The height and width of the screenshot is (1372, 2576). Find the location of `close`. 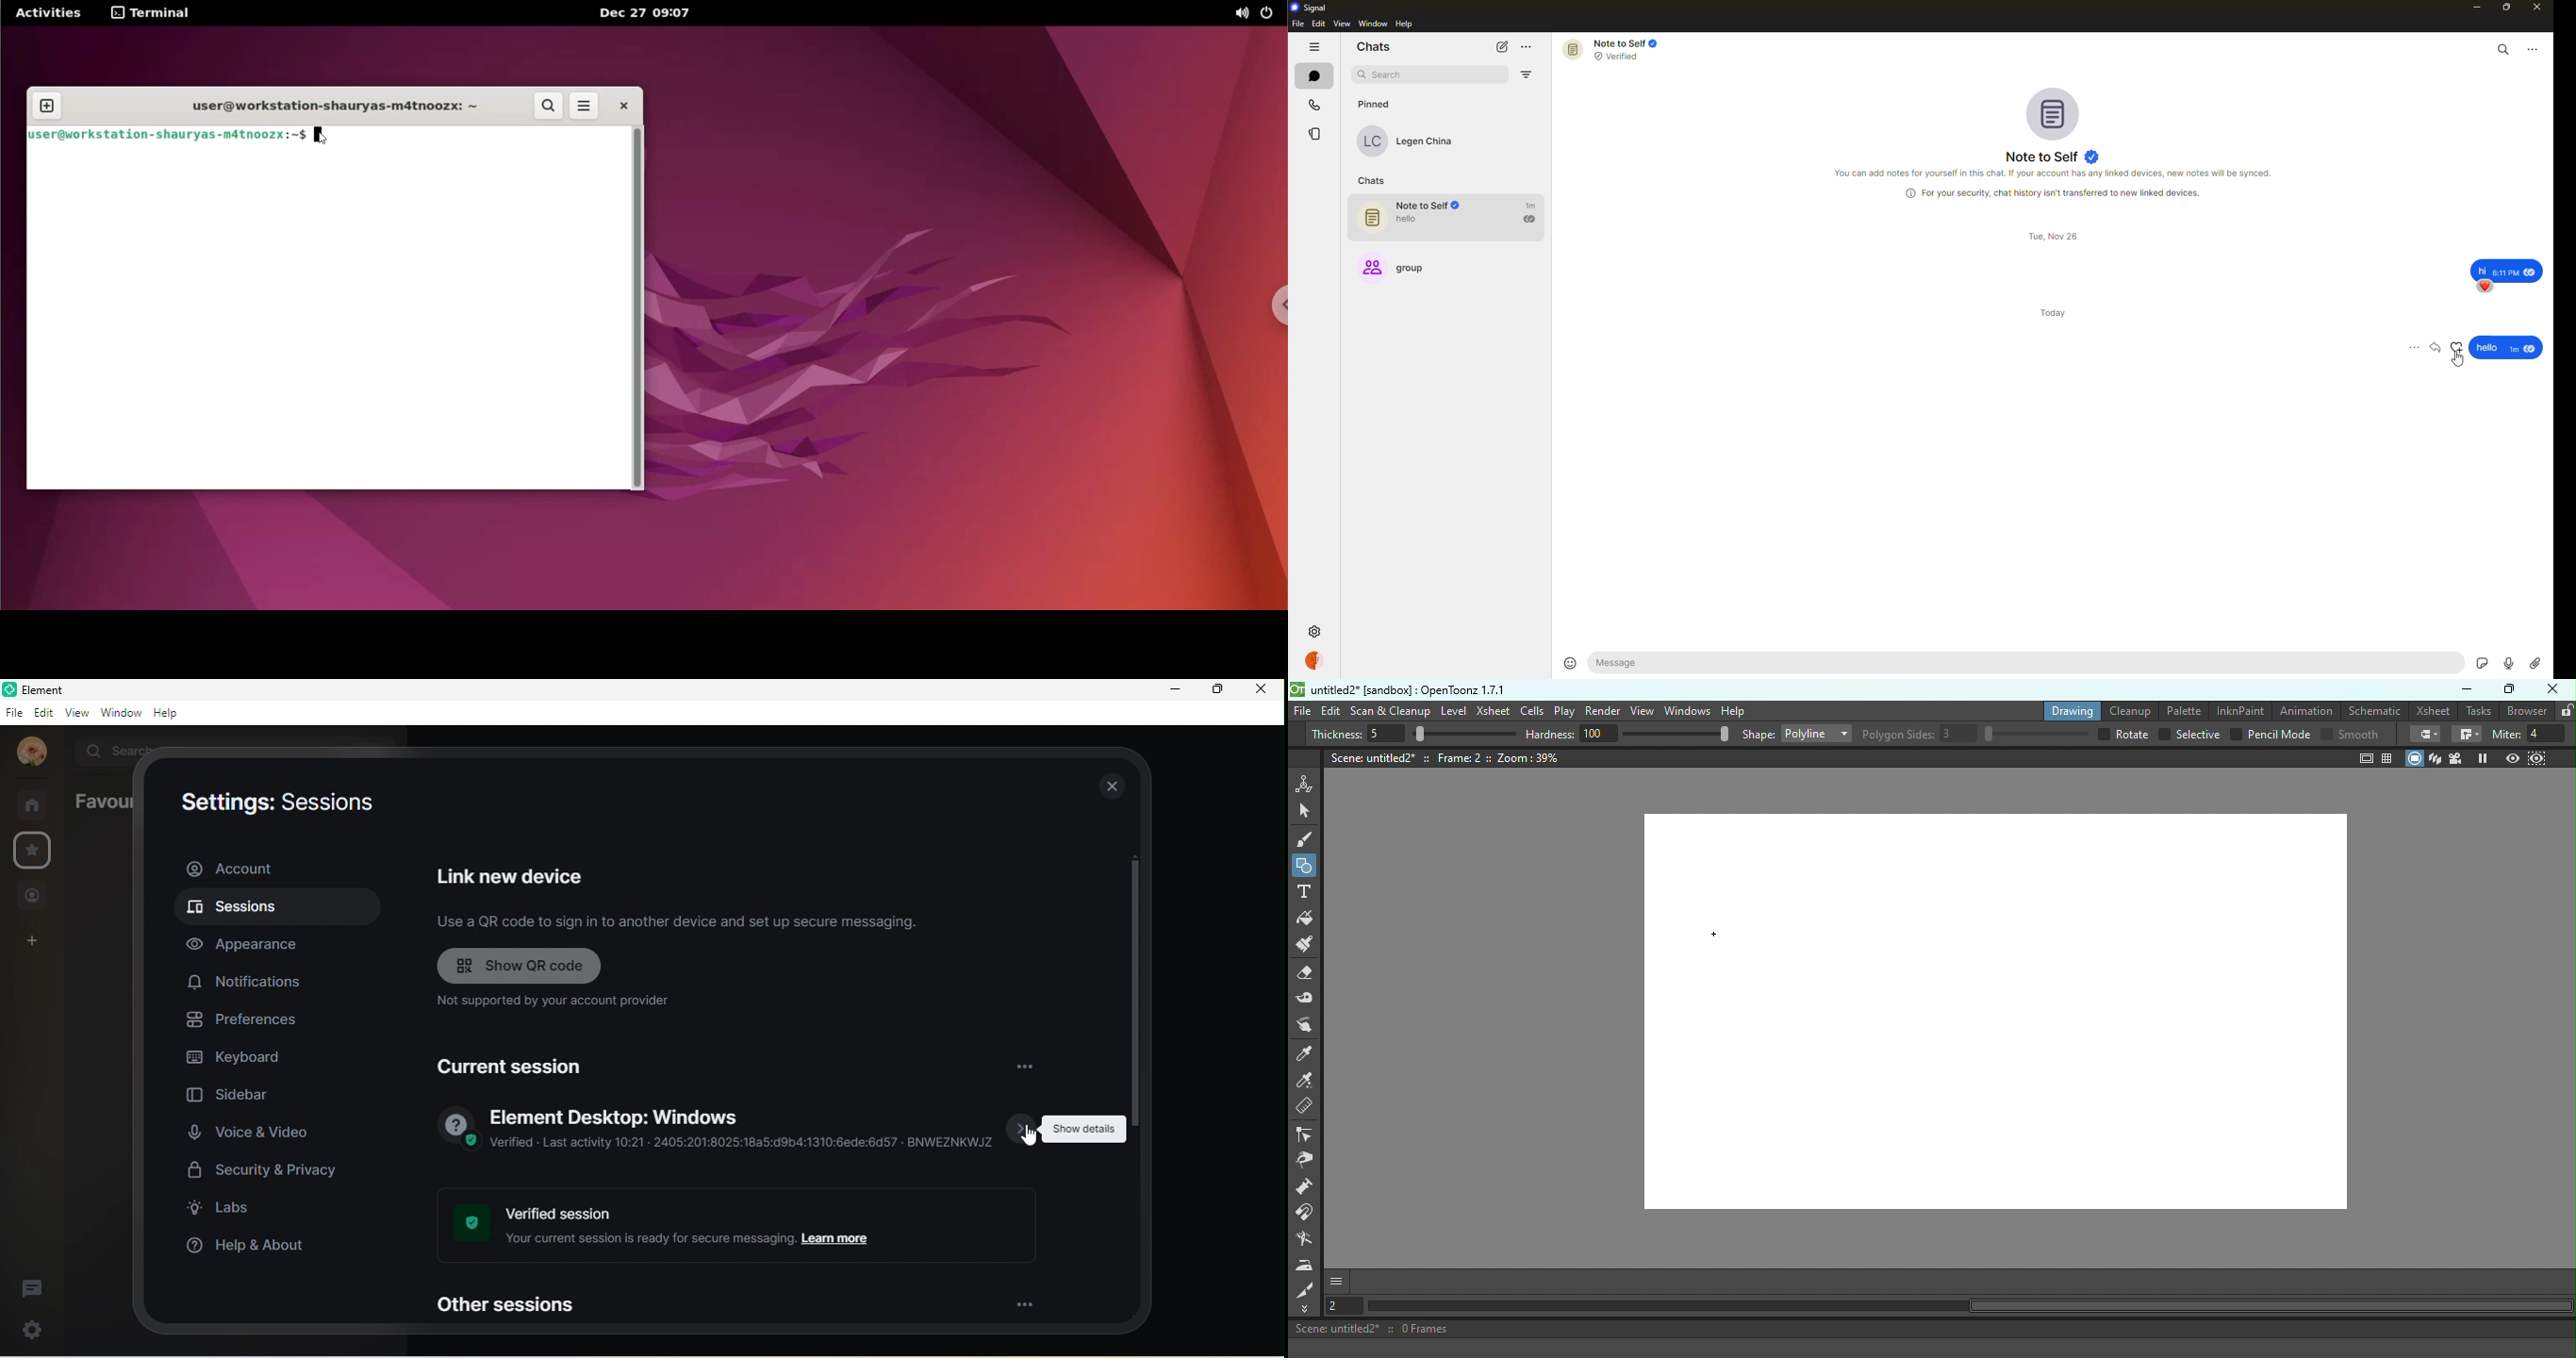

close is located at coordinates (2538, 9).